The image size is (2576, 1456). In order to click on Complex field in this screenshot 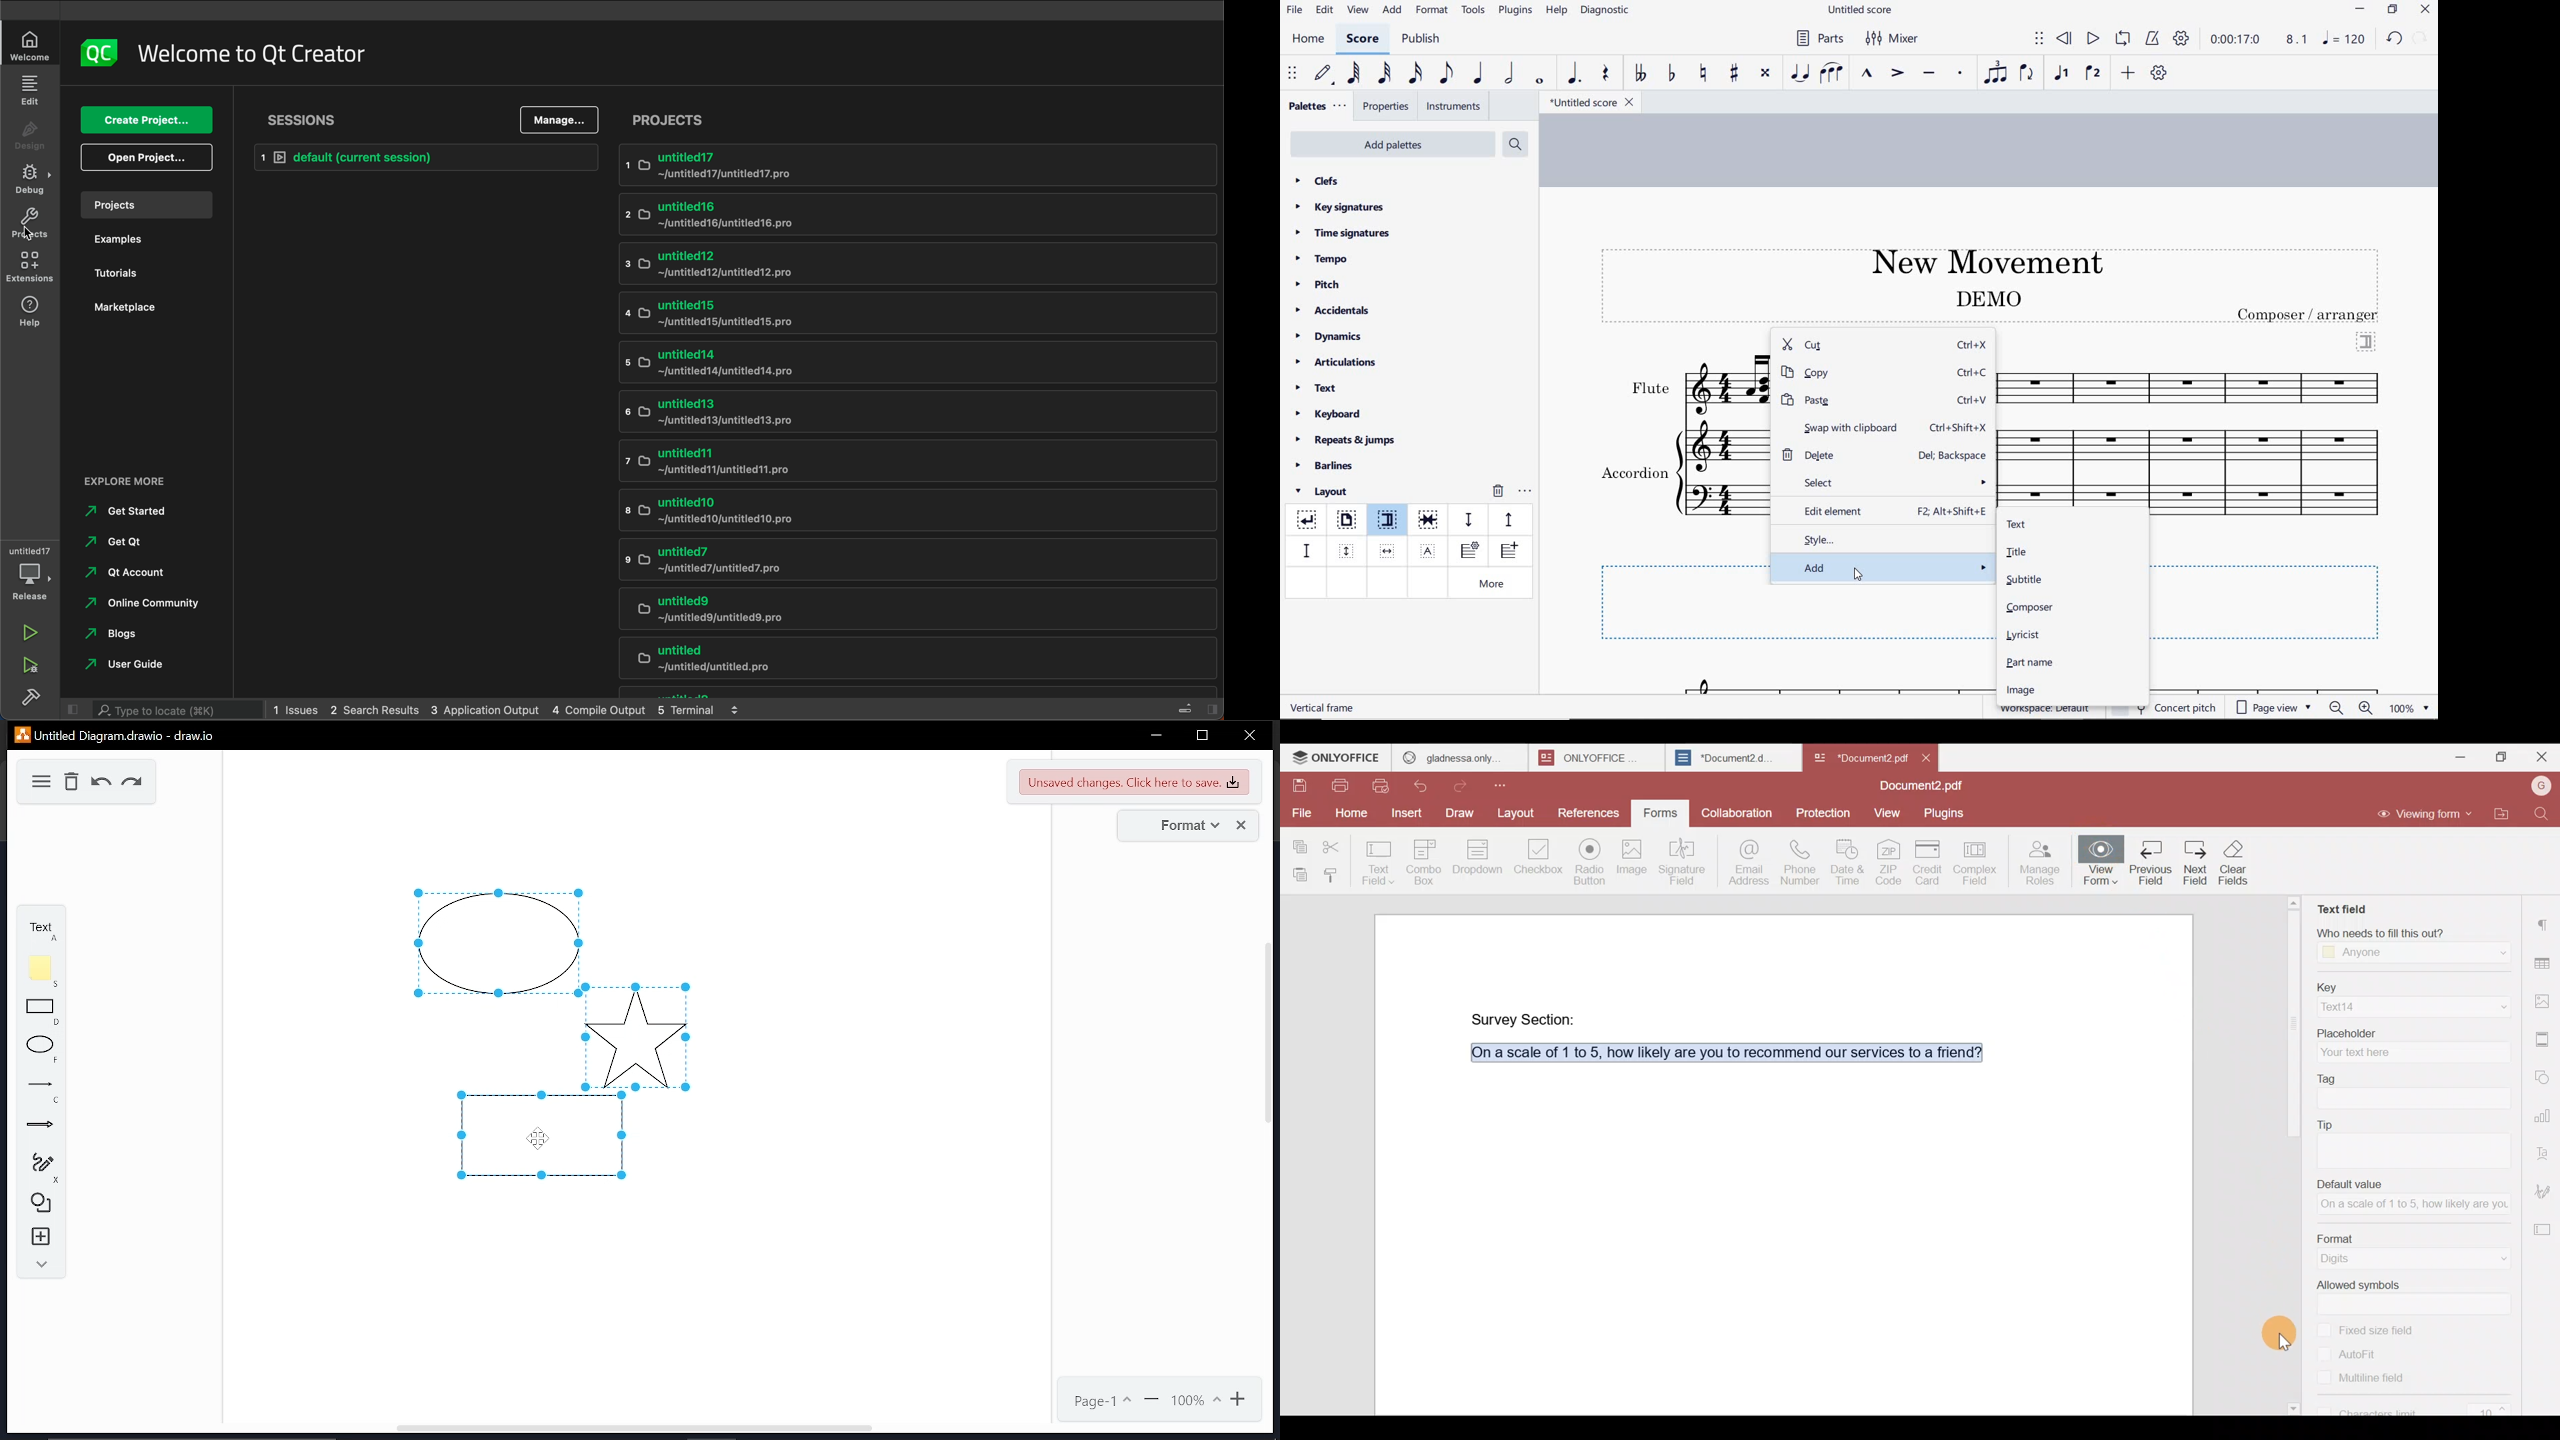, I will do `click(1980, 861)`.